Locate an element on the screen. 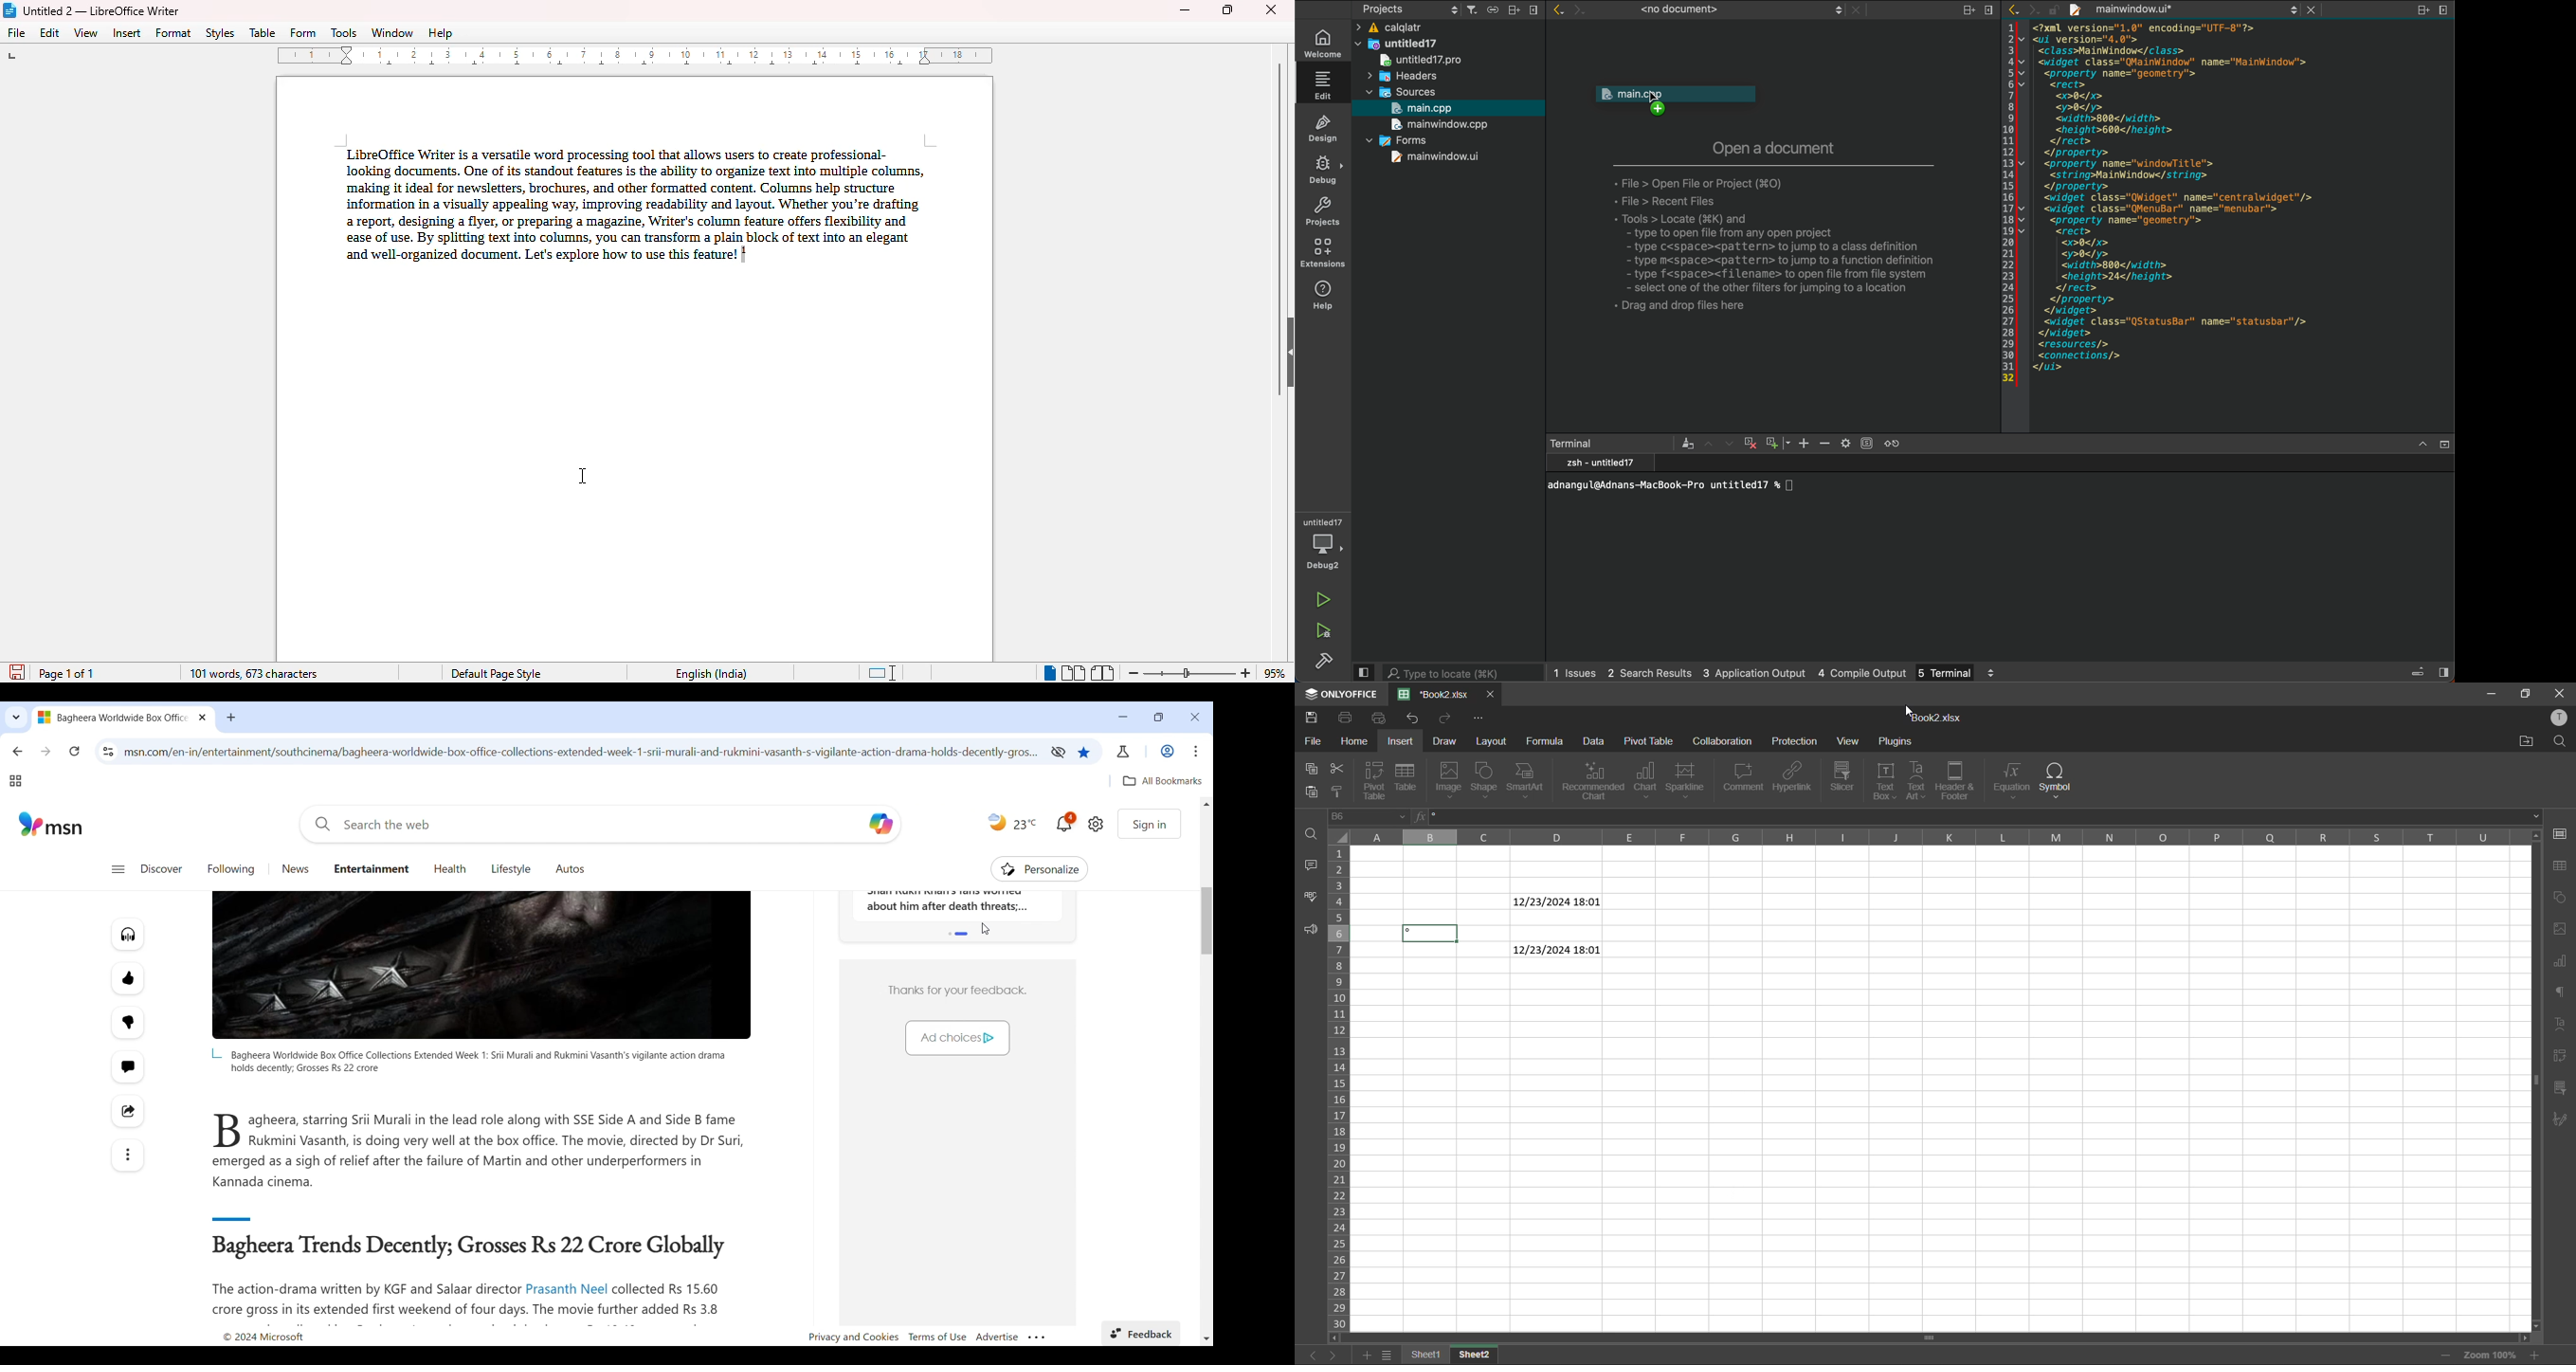 This screenshot has width=2576, height=1372. More like this article is located at coordinates (128, 978).